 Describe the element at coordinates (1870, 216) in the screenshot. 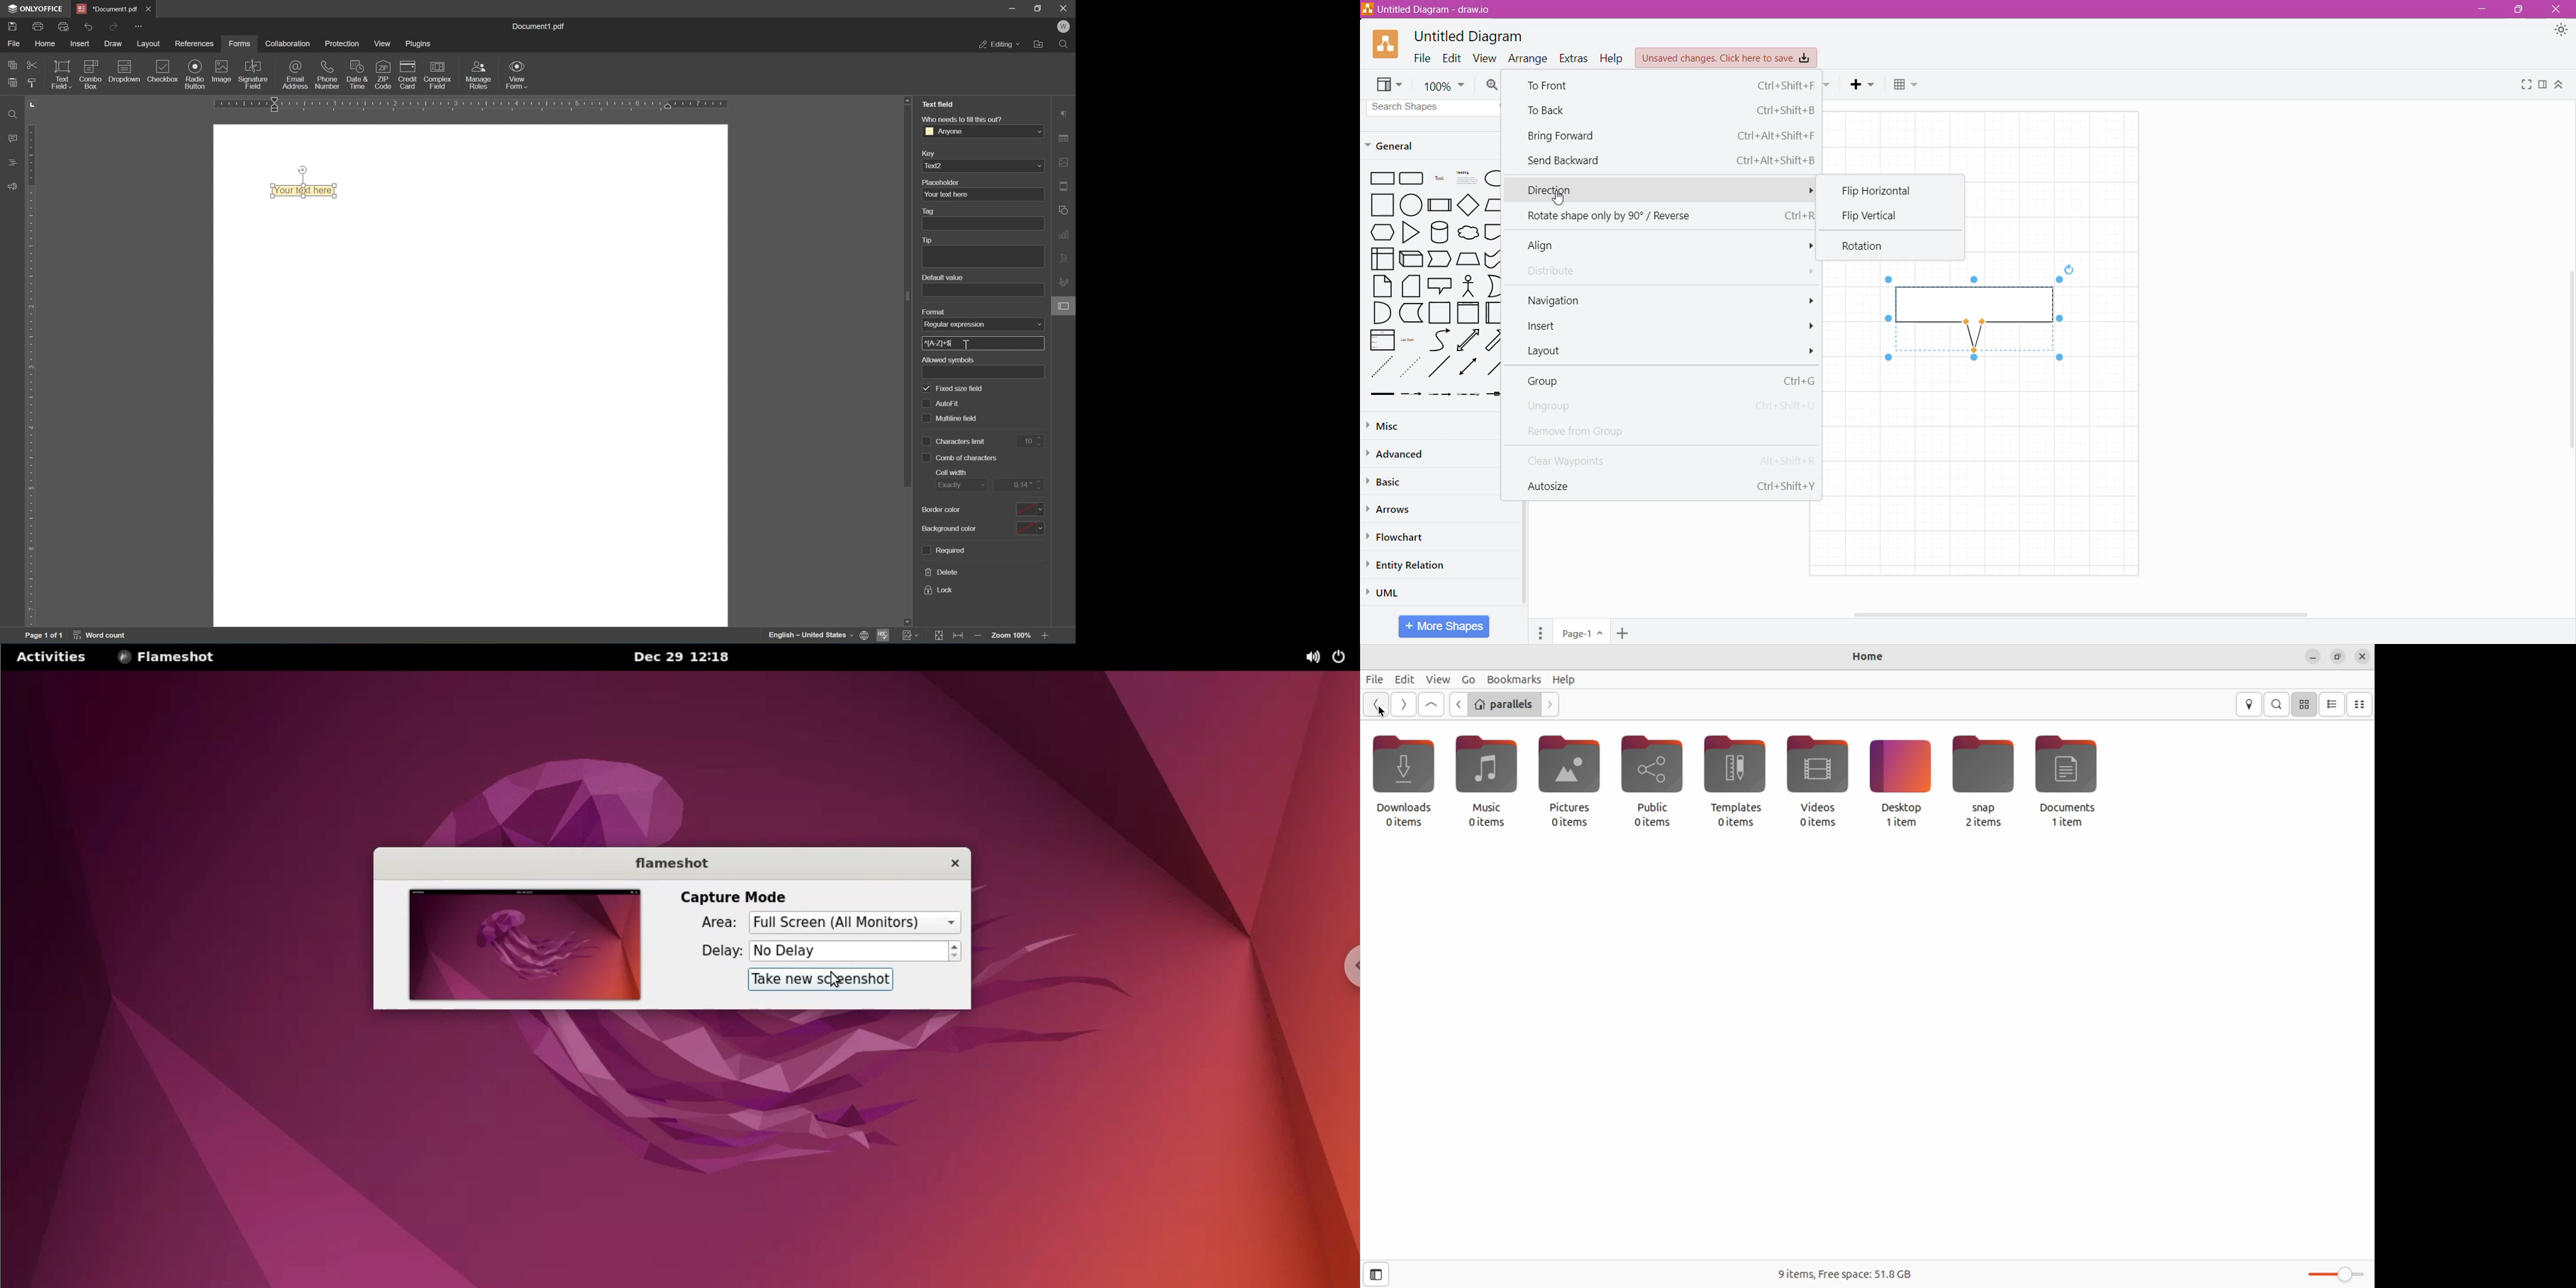

I see `Flip Vertical` at that location.